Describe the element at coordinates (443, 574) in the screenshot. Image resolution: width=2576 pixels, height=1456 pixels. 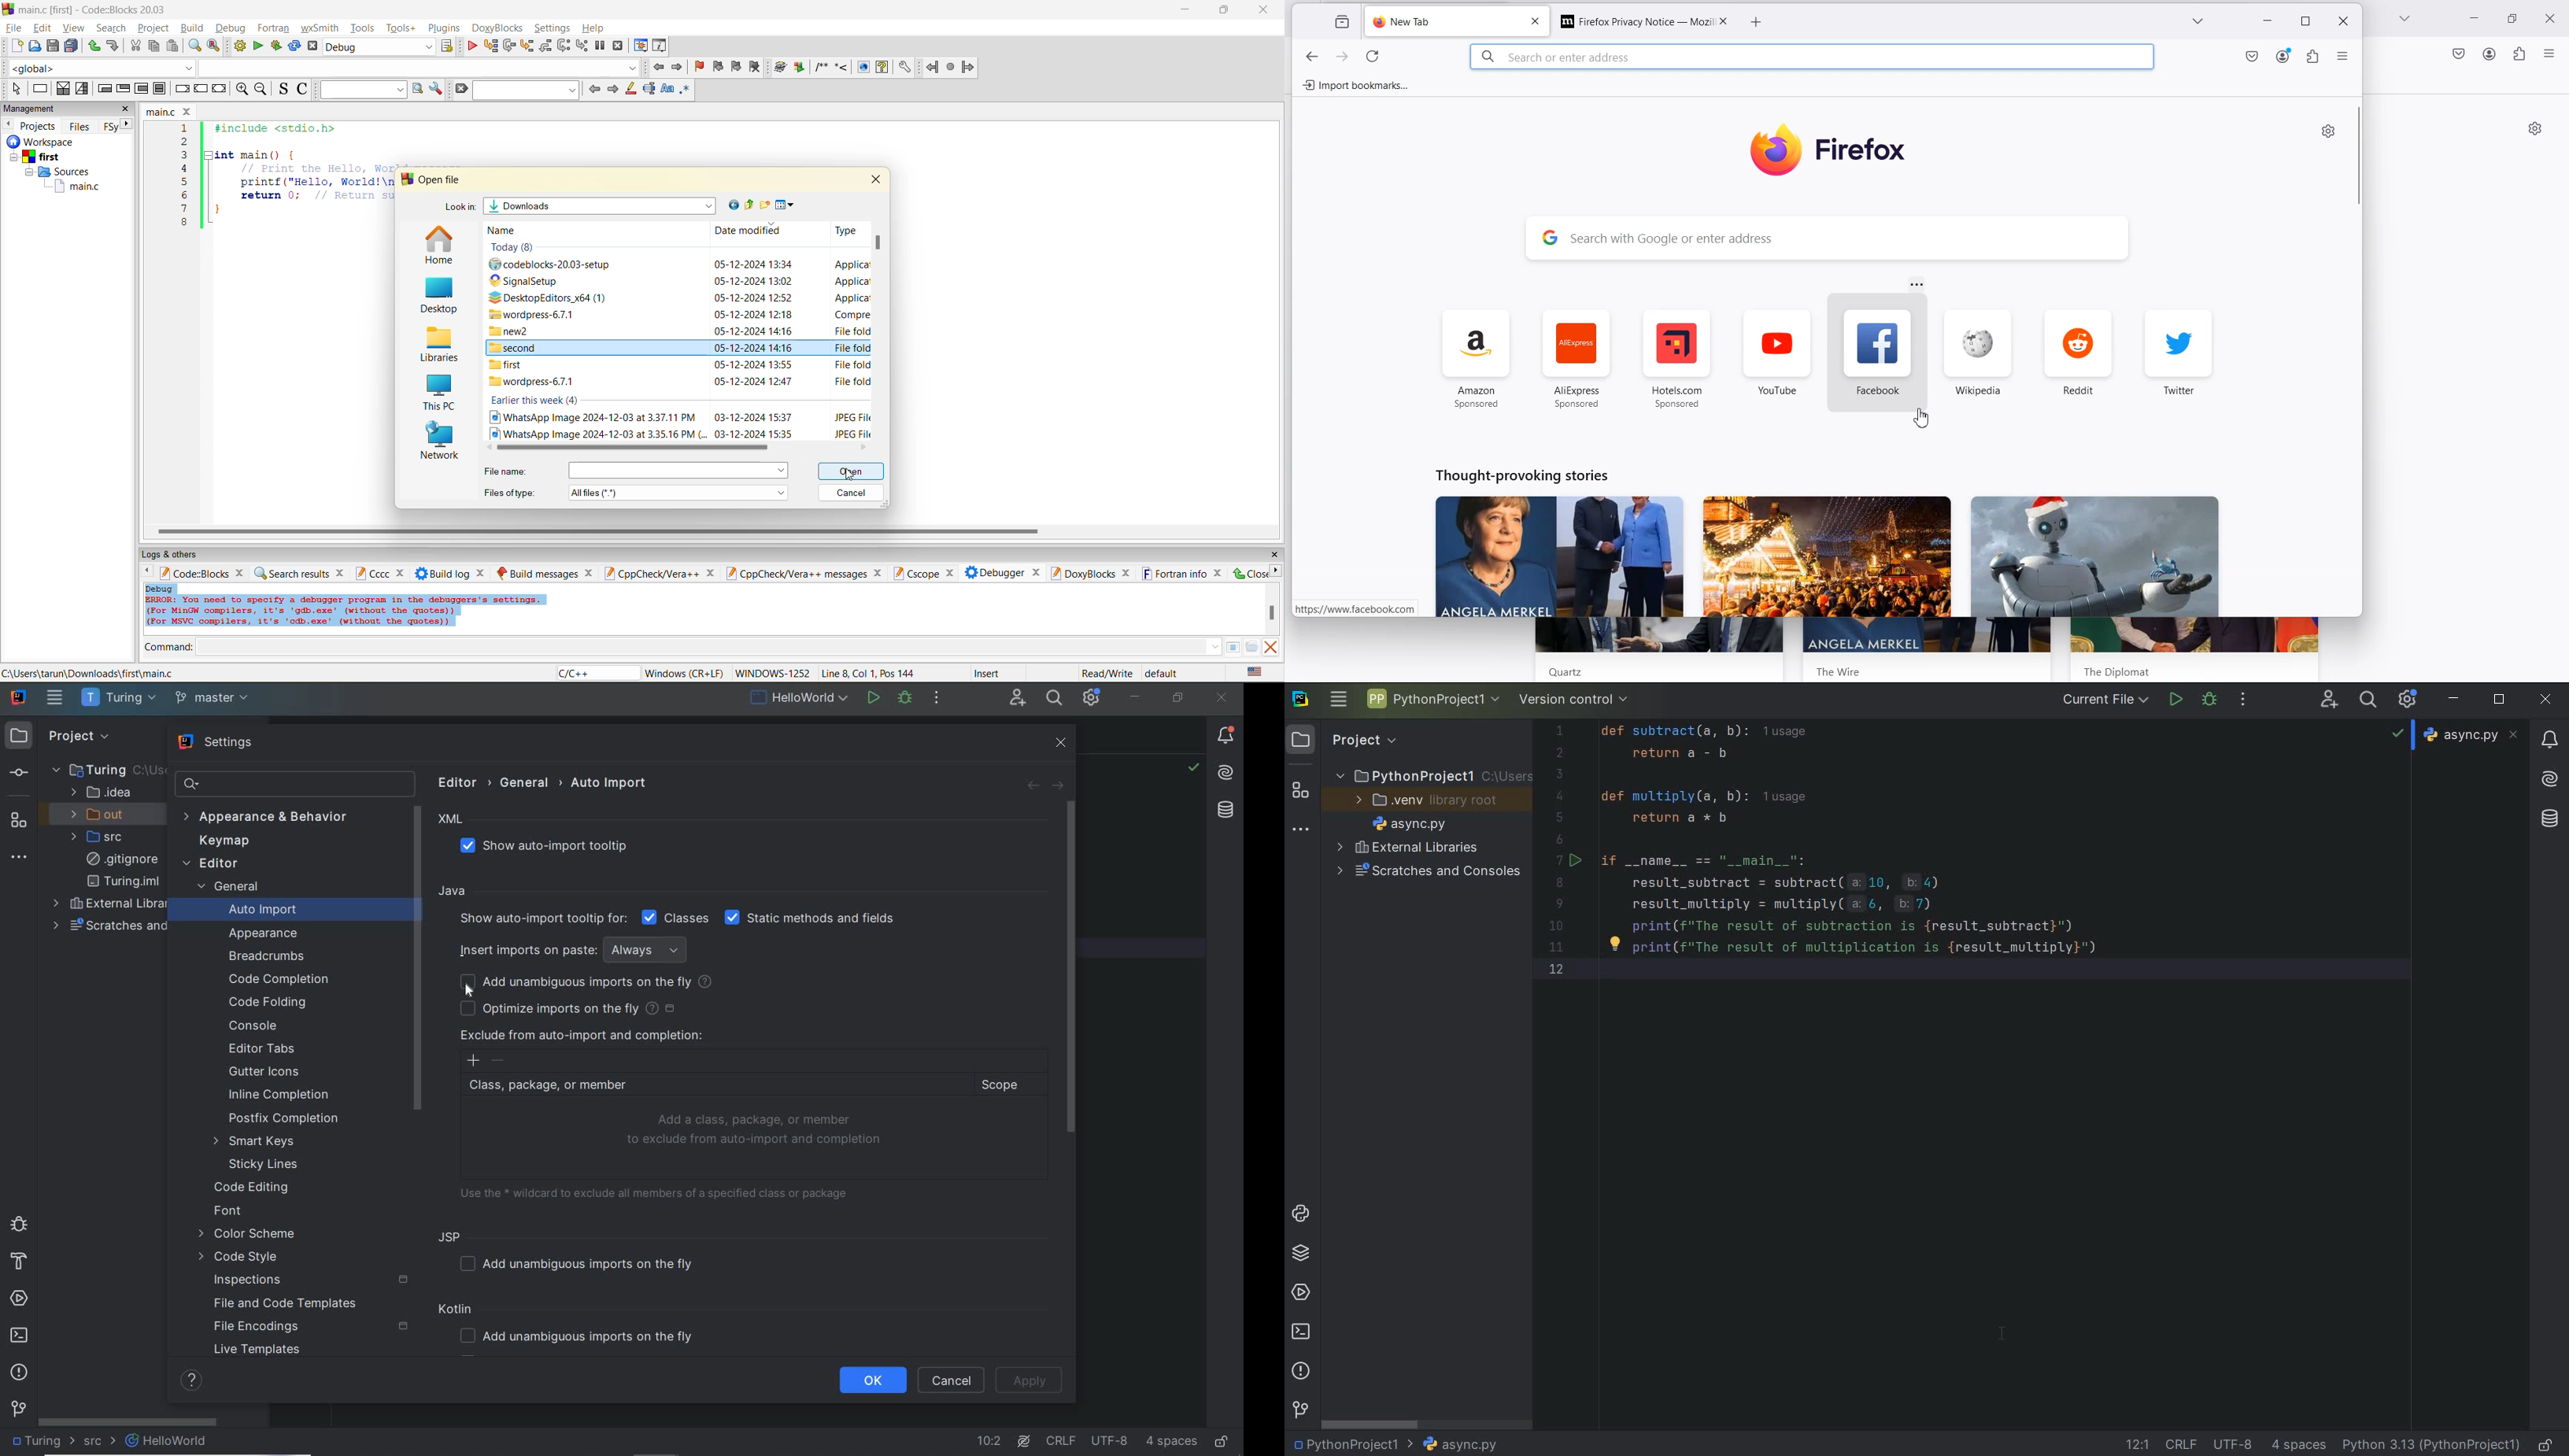
I see `build log` at that location.